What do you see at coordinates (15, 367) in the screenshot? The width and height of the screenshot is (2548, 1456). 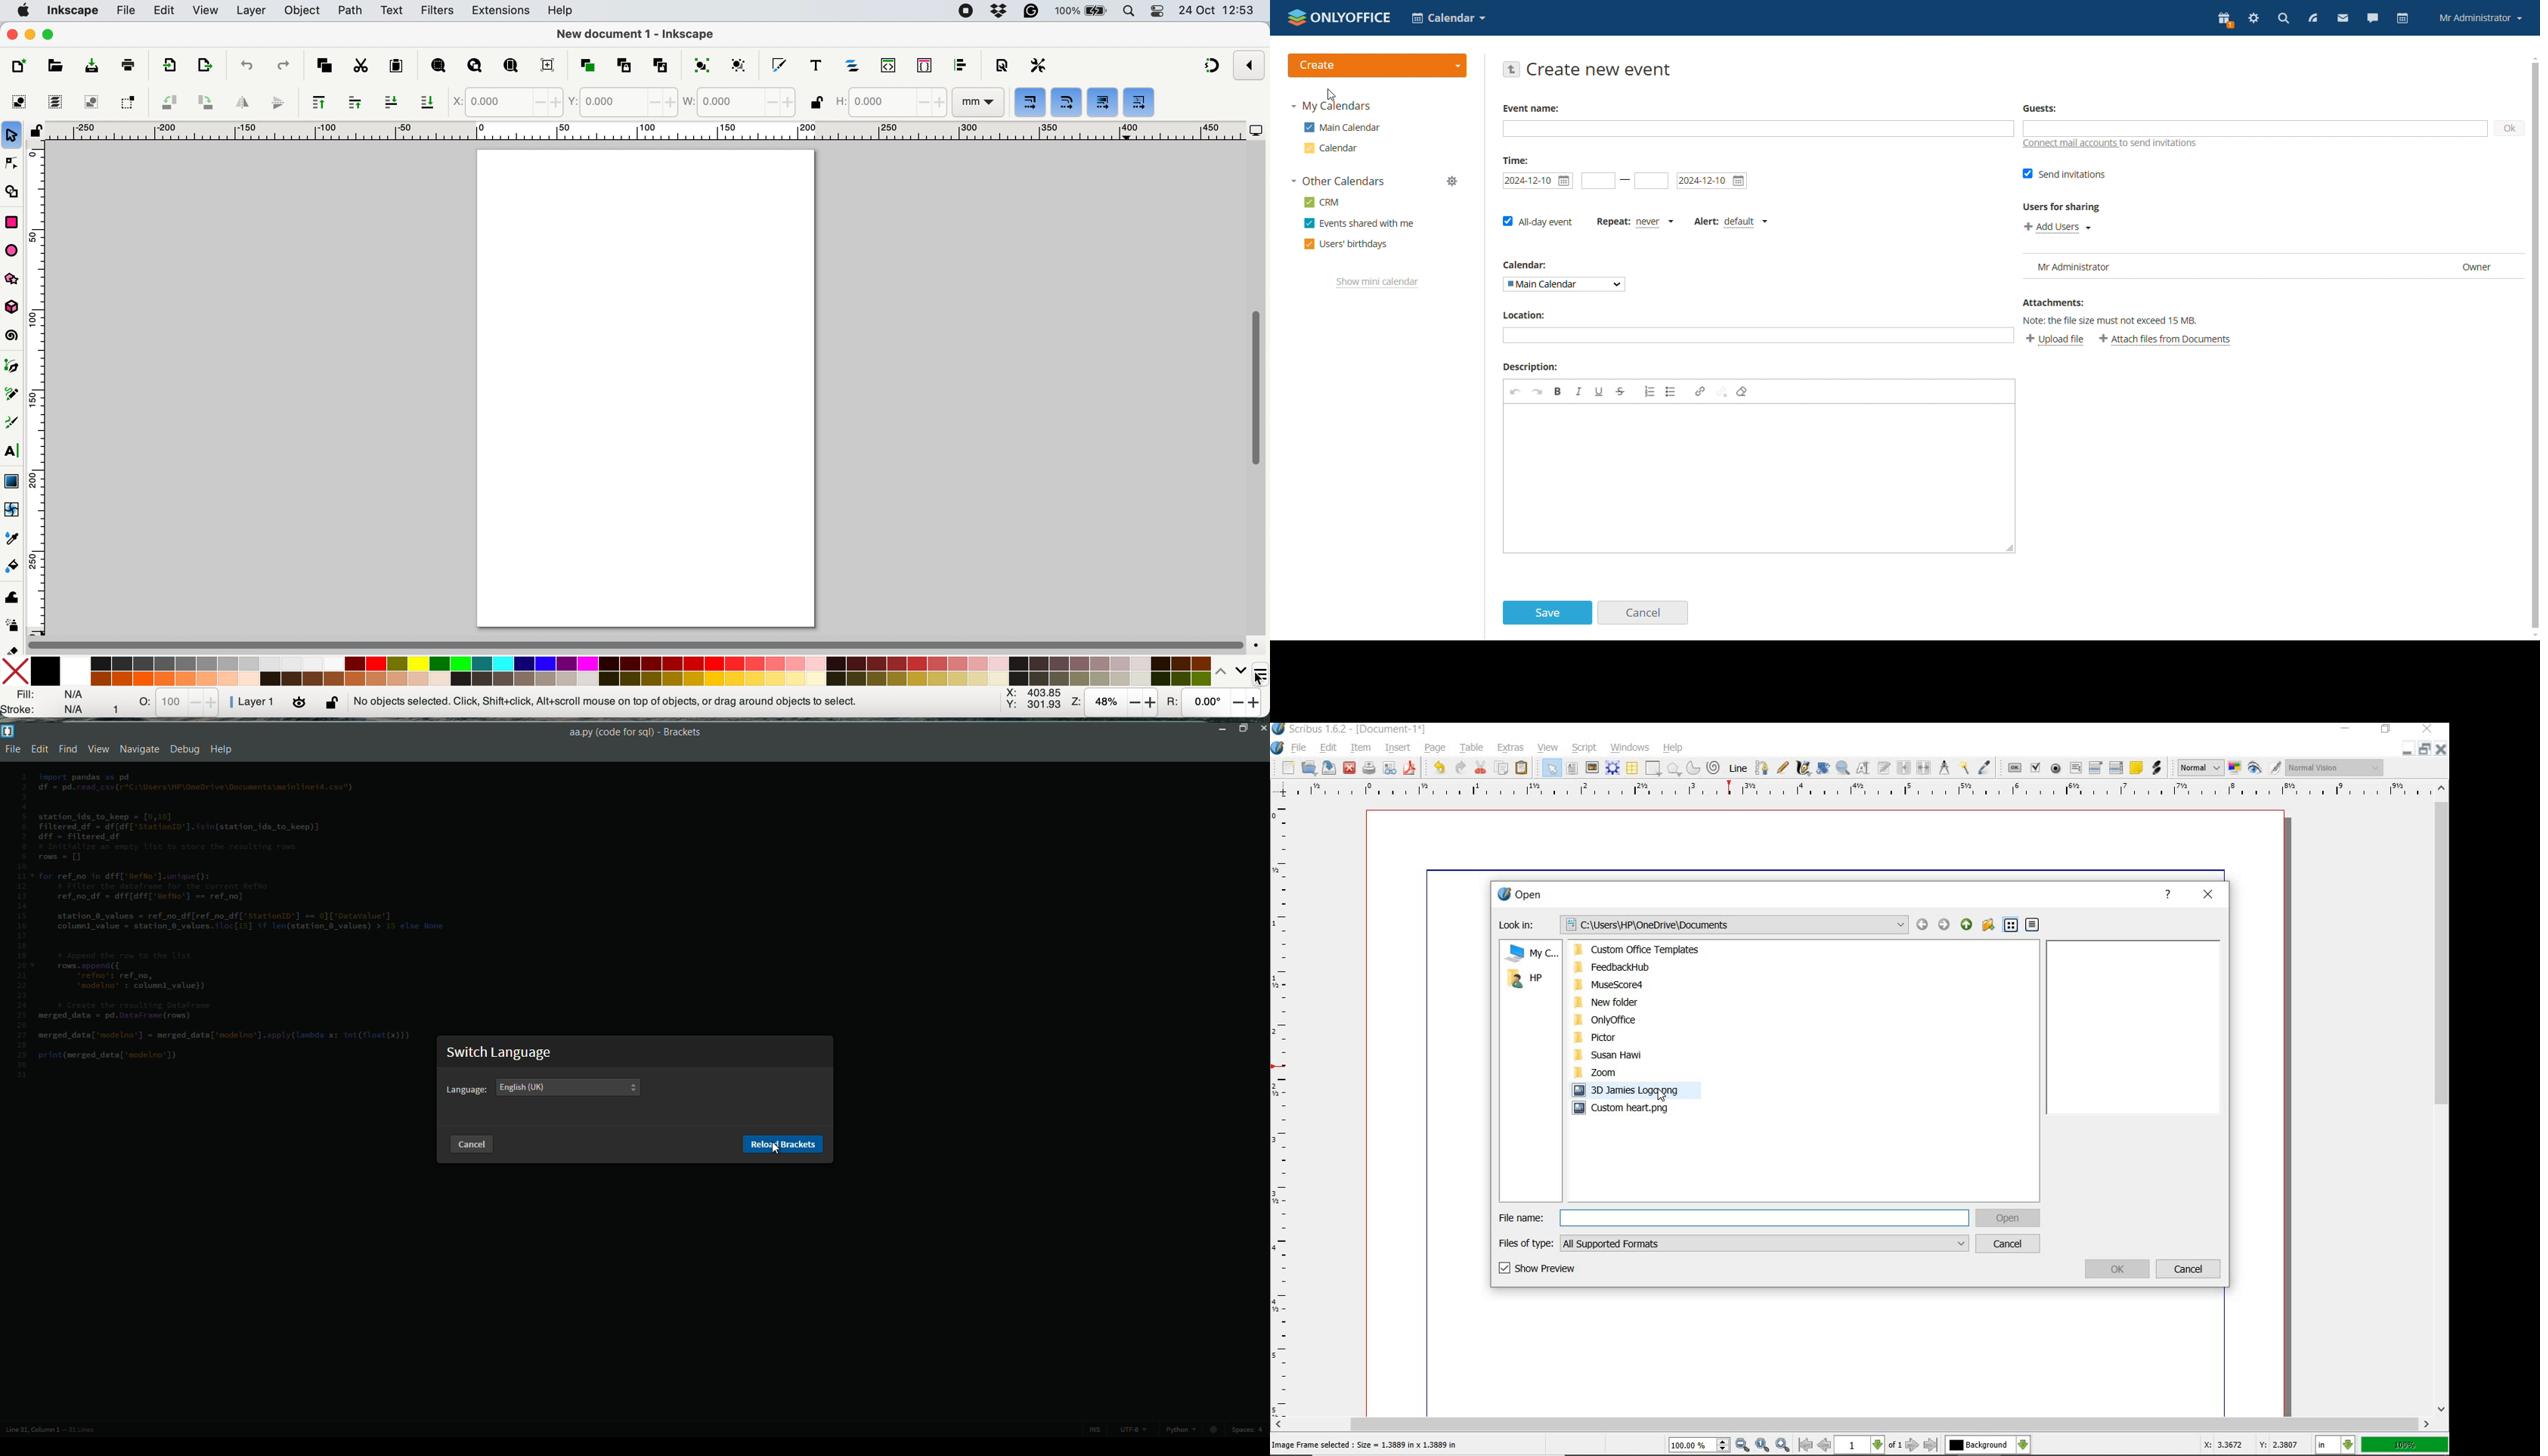 I see `pen tool` at bounding box center [15, 367].